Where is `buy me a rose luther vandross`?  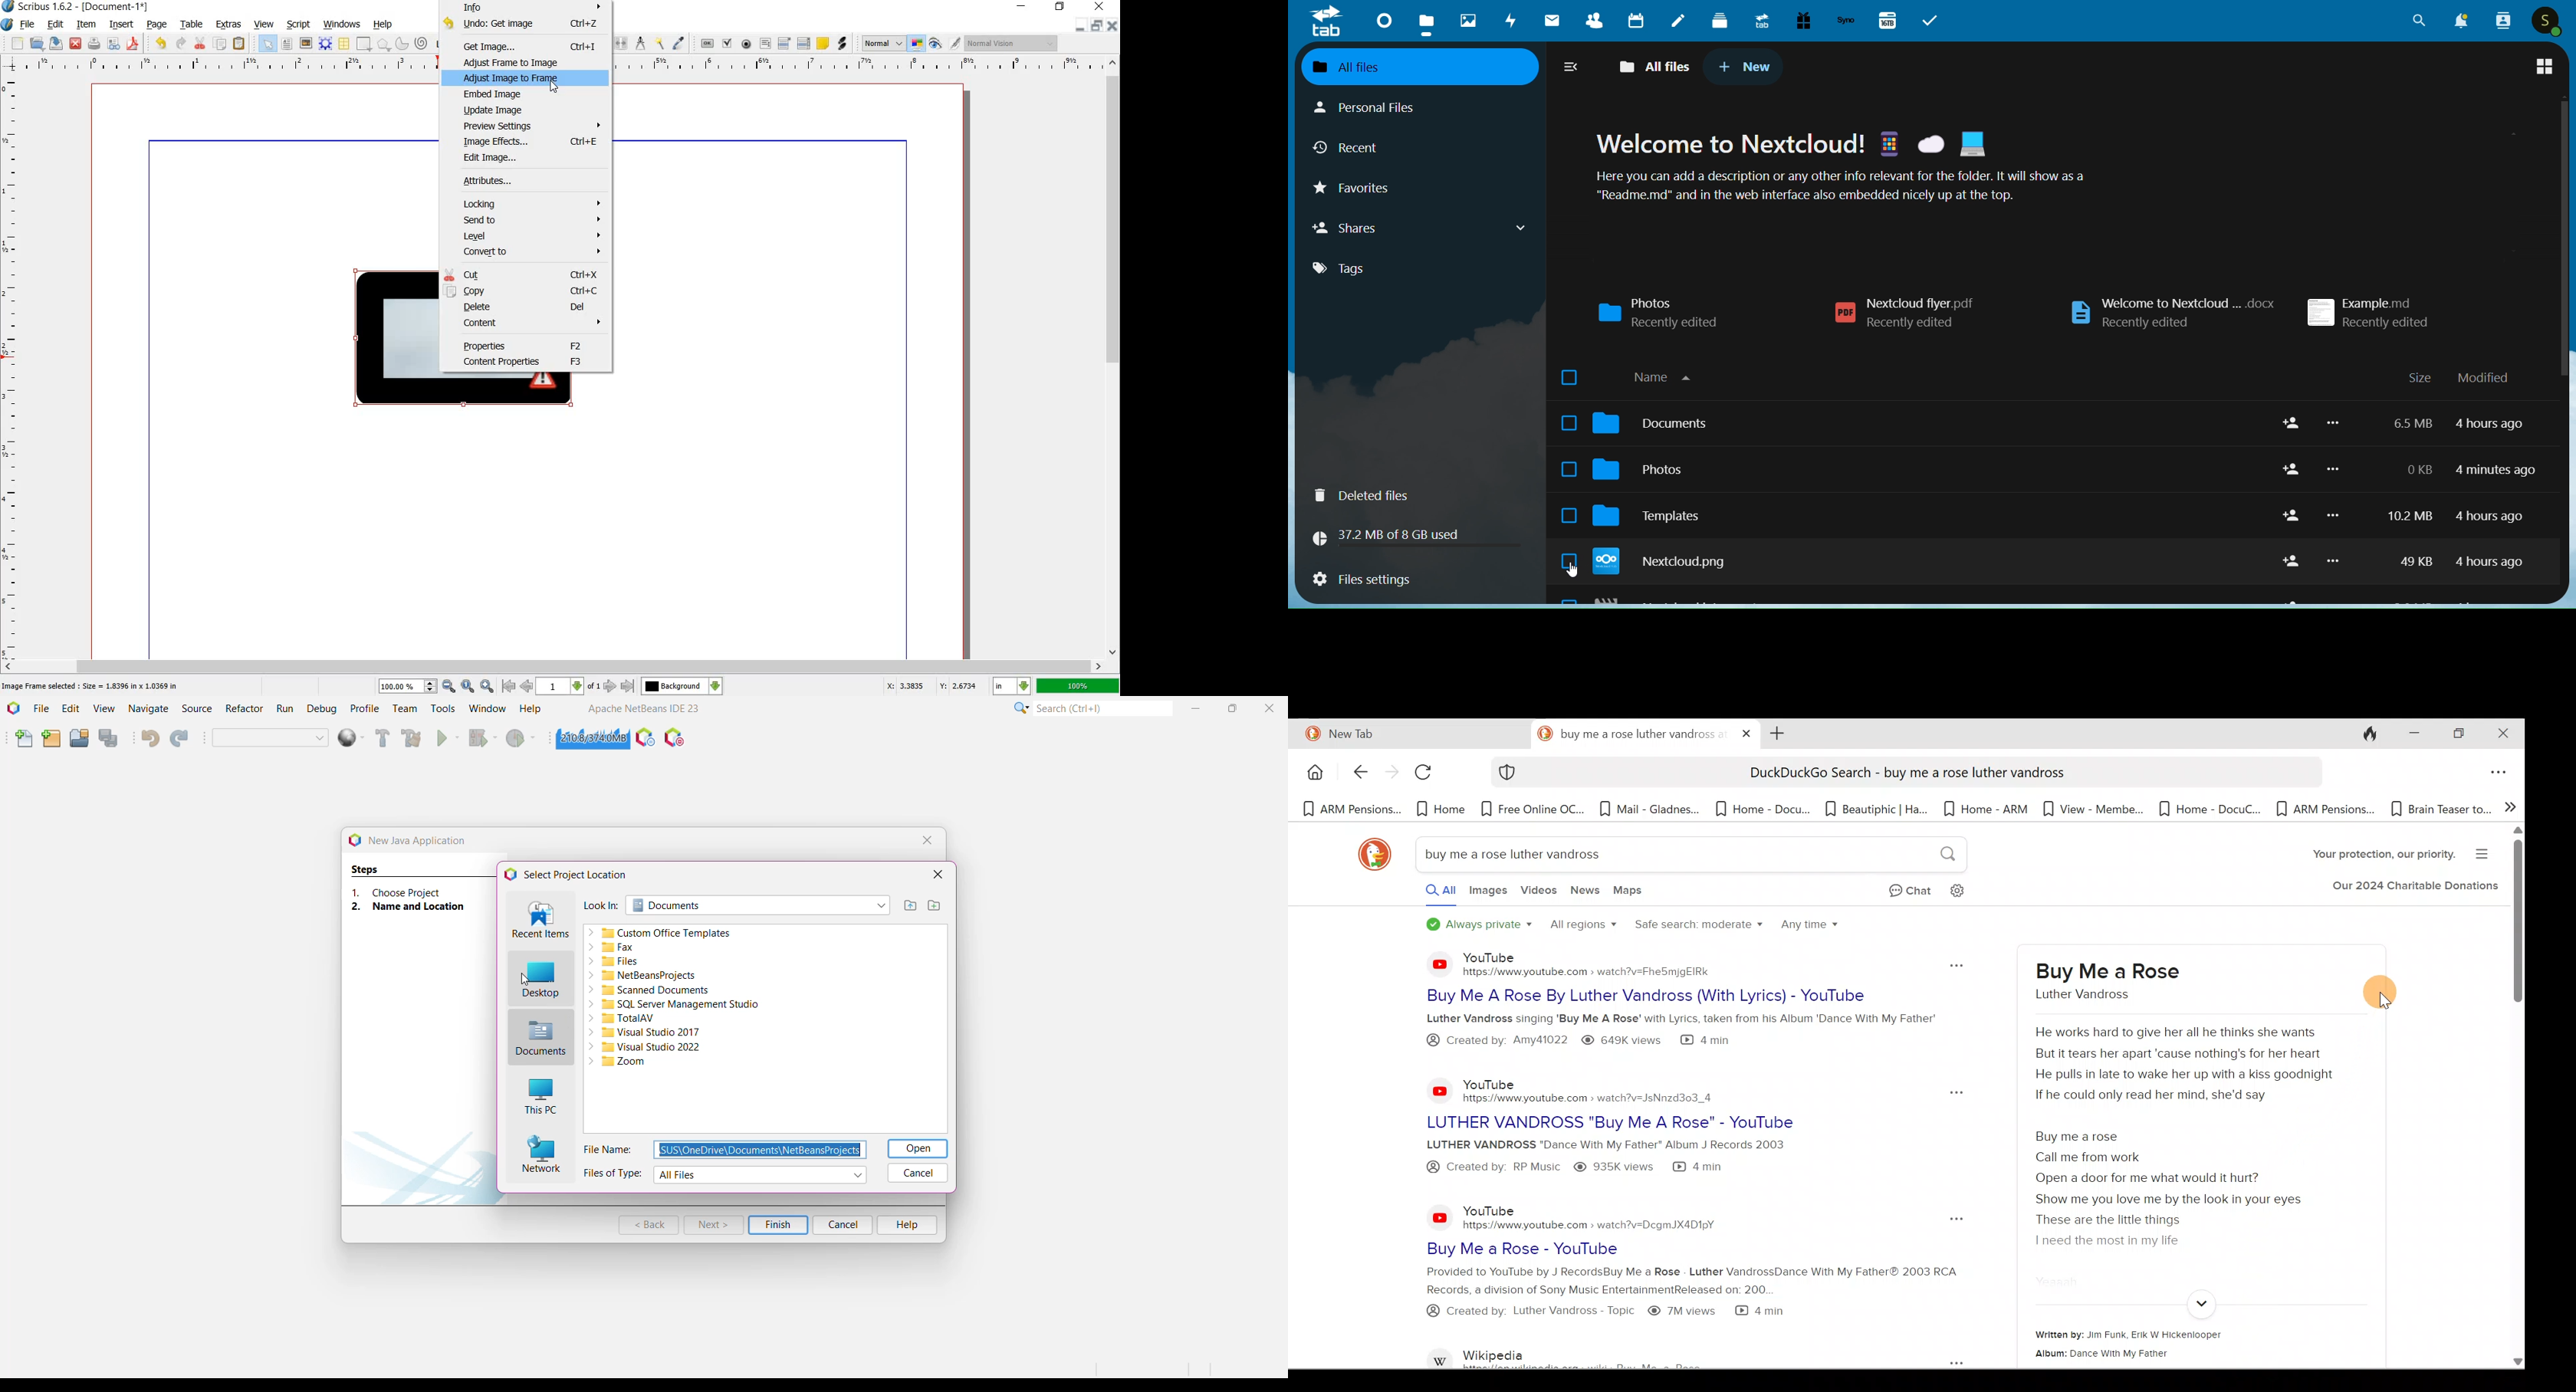
buy me a rose luther vandross is located at coordinates (1688, 856).